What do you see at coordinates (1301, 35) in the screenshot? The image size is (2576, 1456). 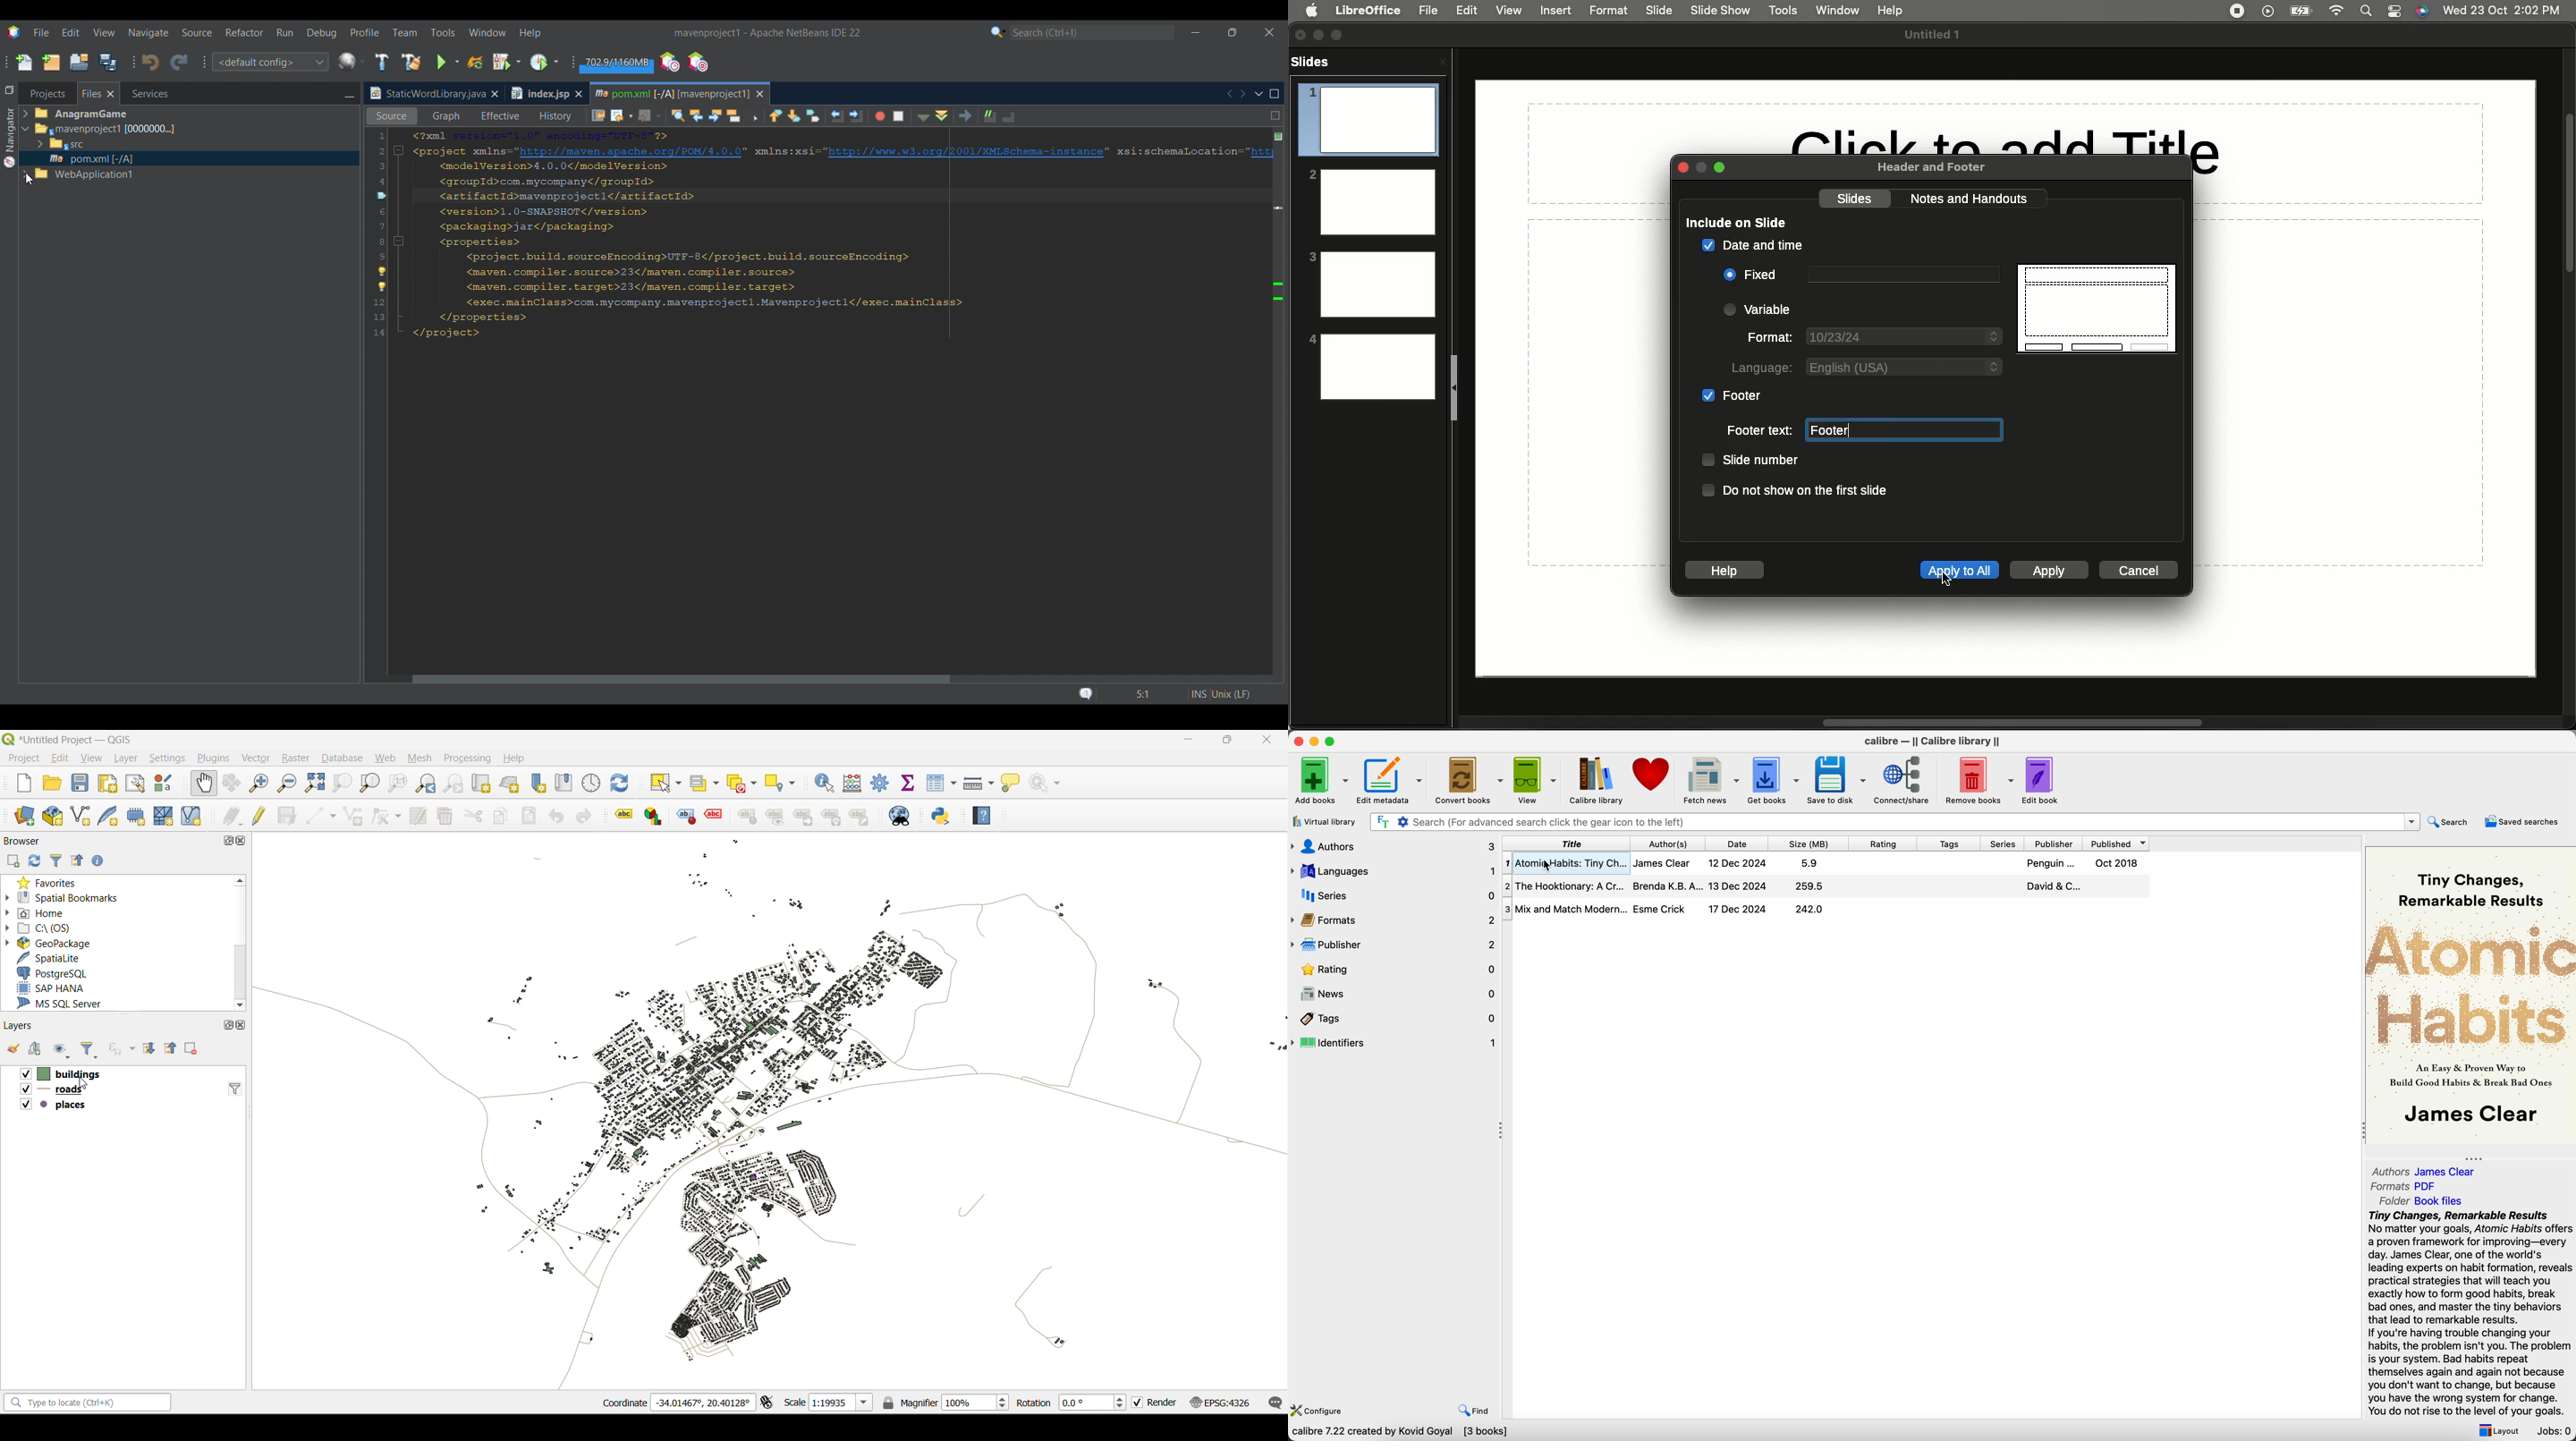 I see `Close` at bounding box center [1301, 35].